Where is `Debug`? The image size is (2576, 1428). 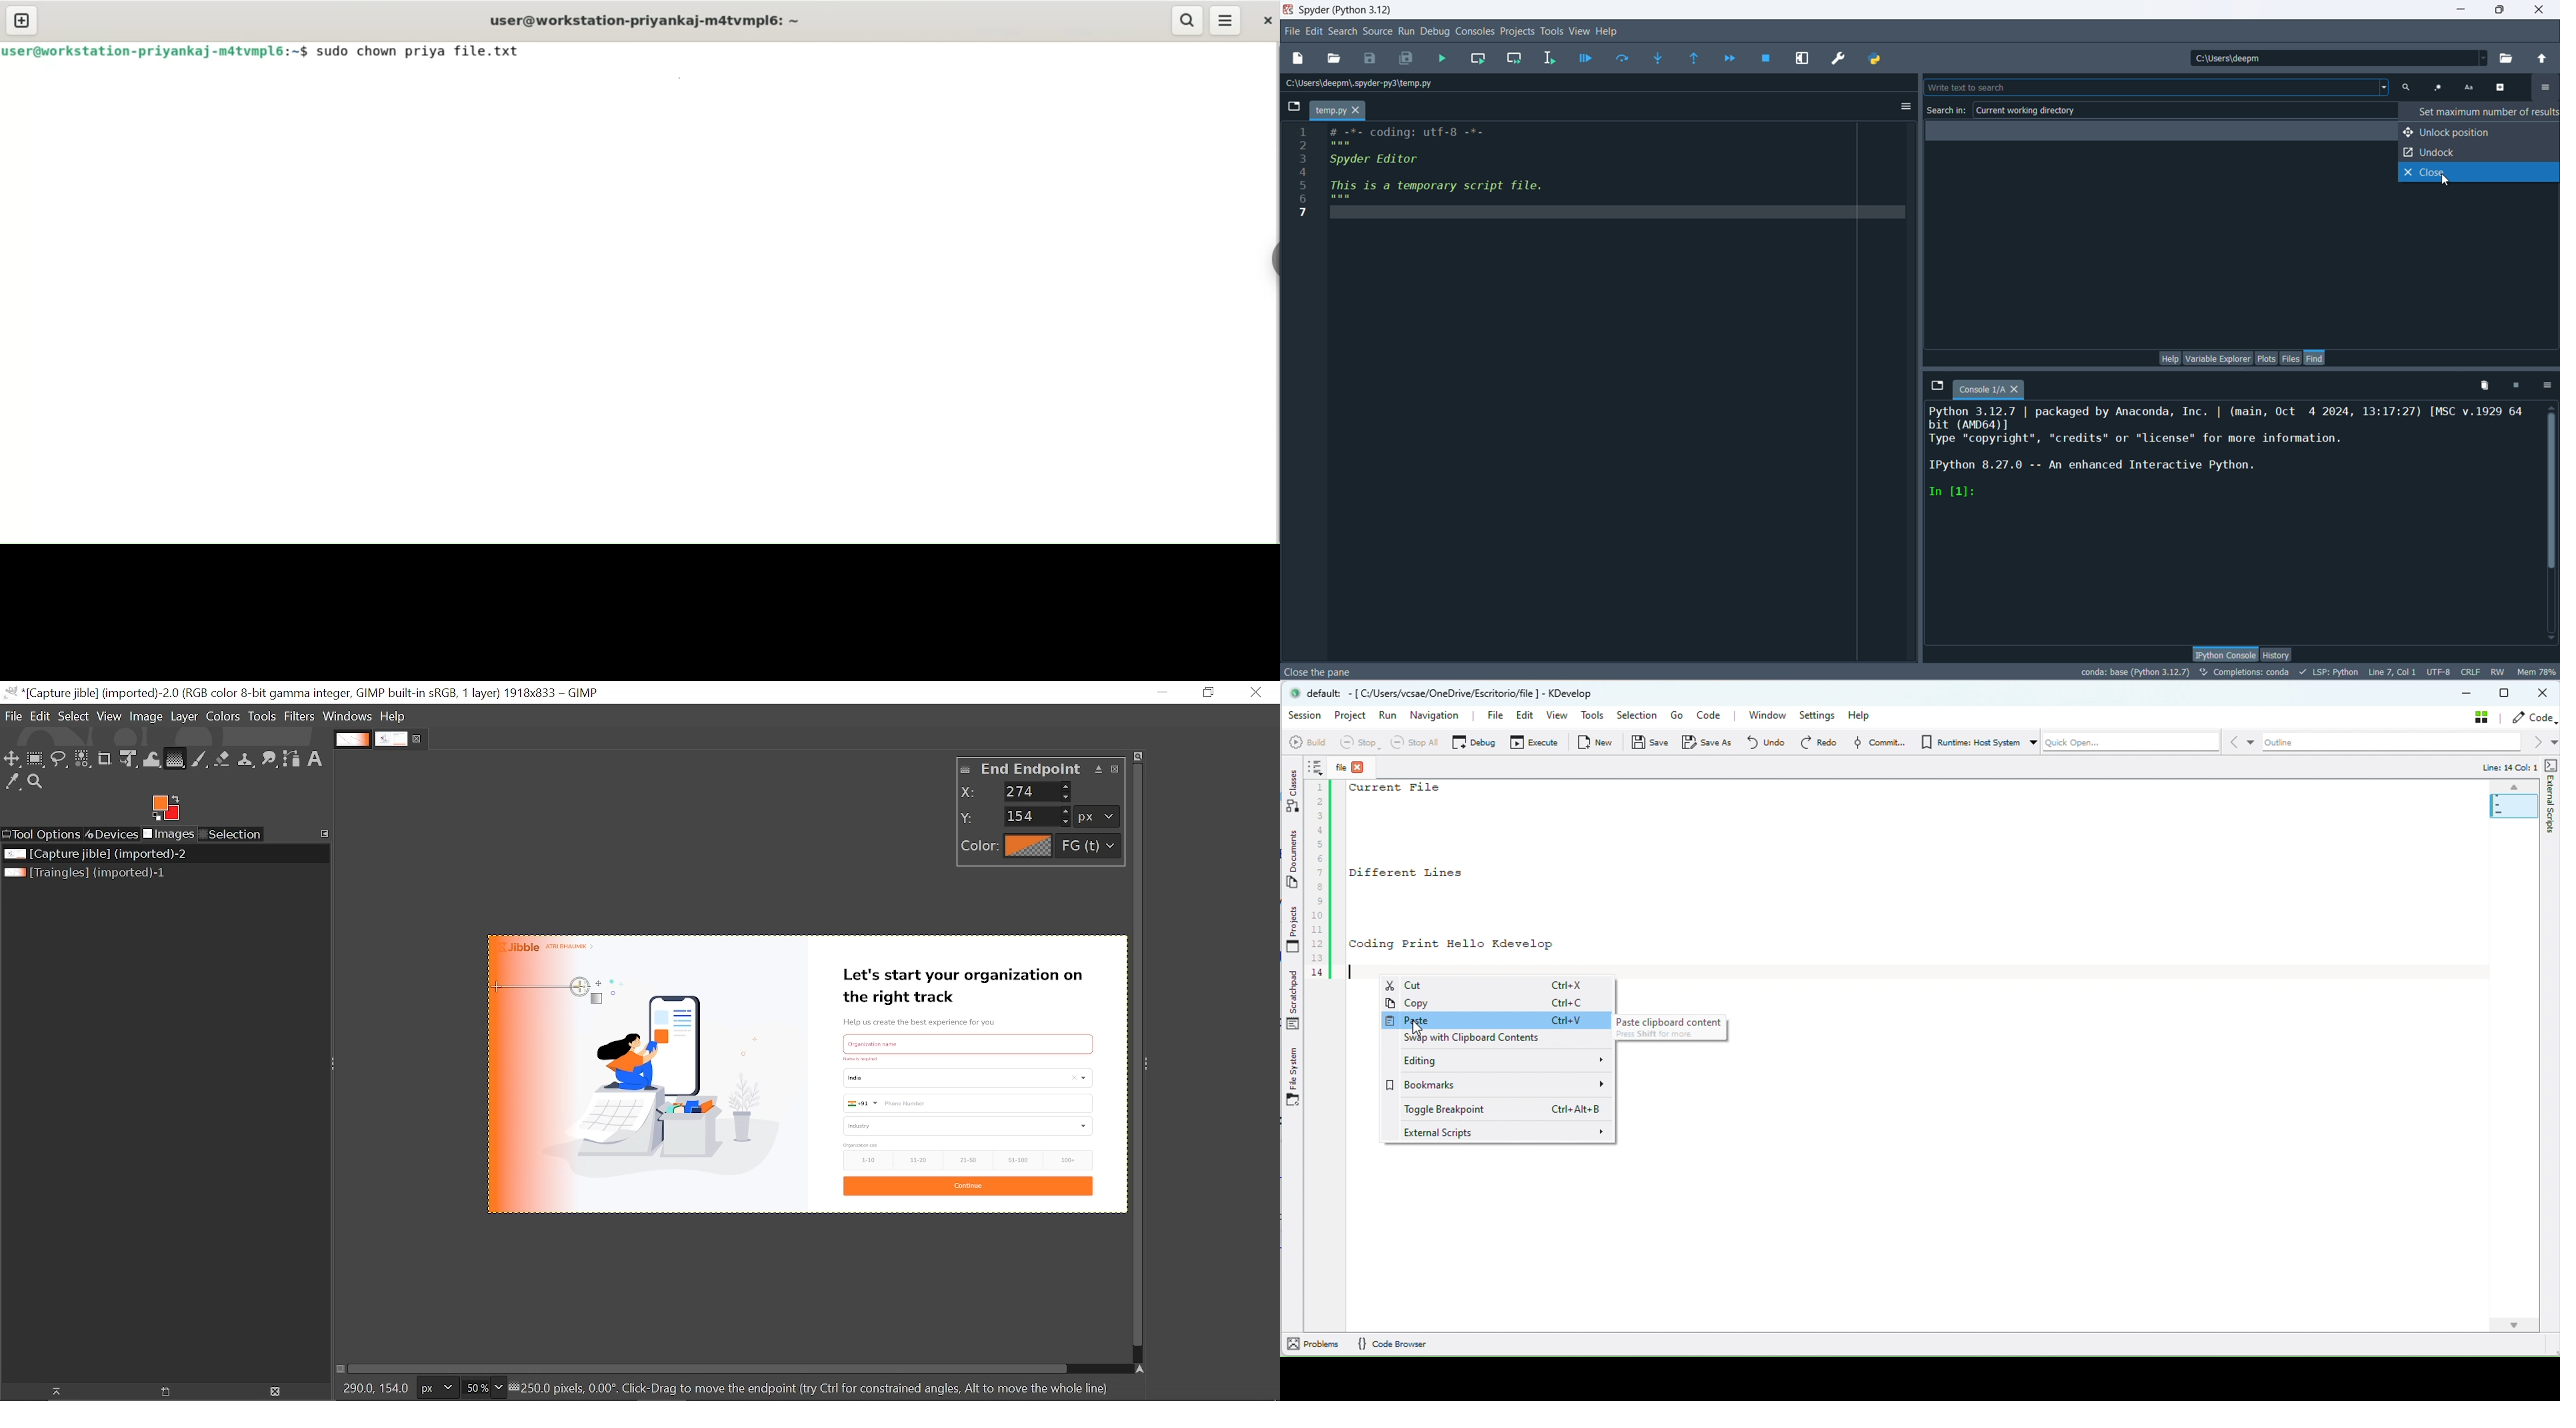 Debug is located at coordinates (1474, 741).